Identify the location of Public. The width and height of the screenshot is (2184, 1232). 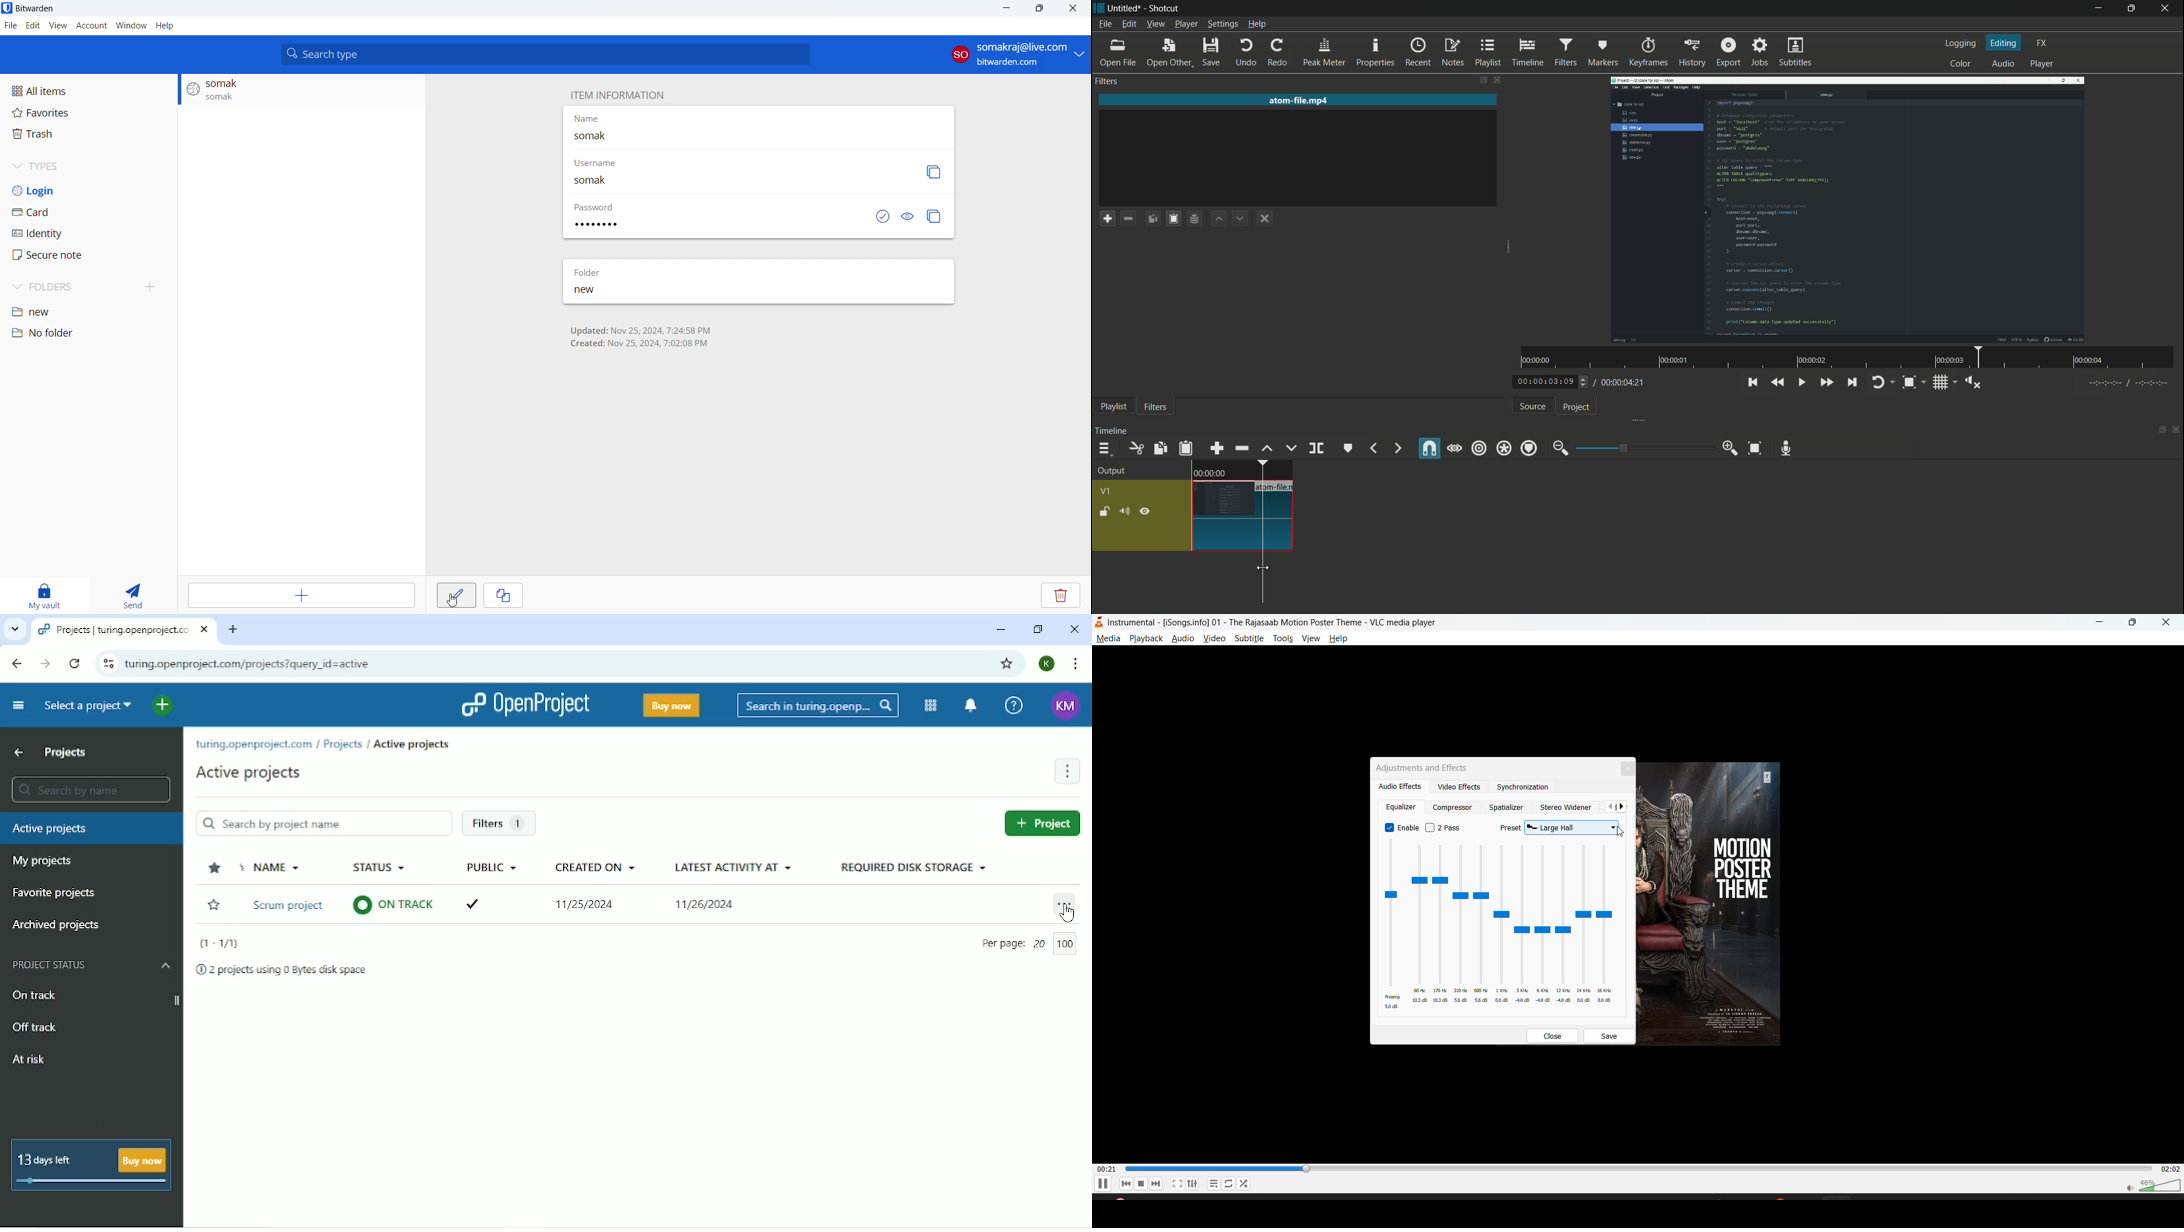
(492, 867).